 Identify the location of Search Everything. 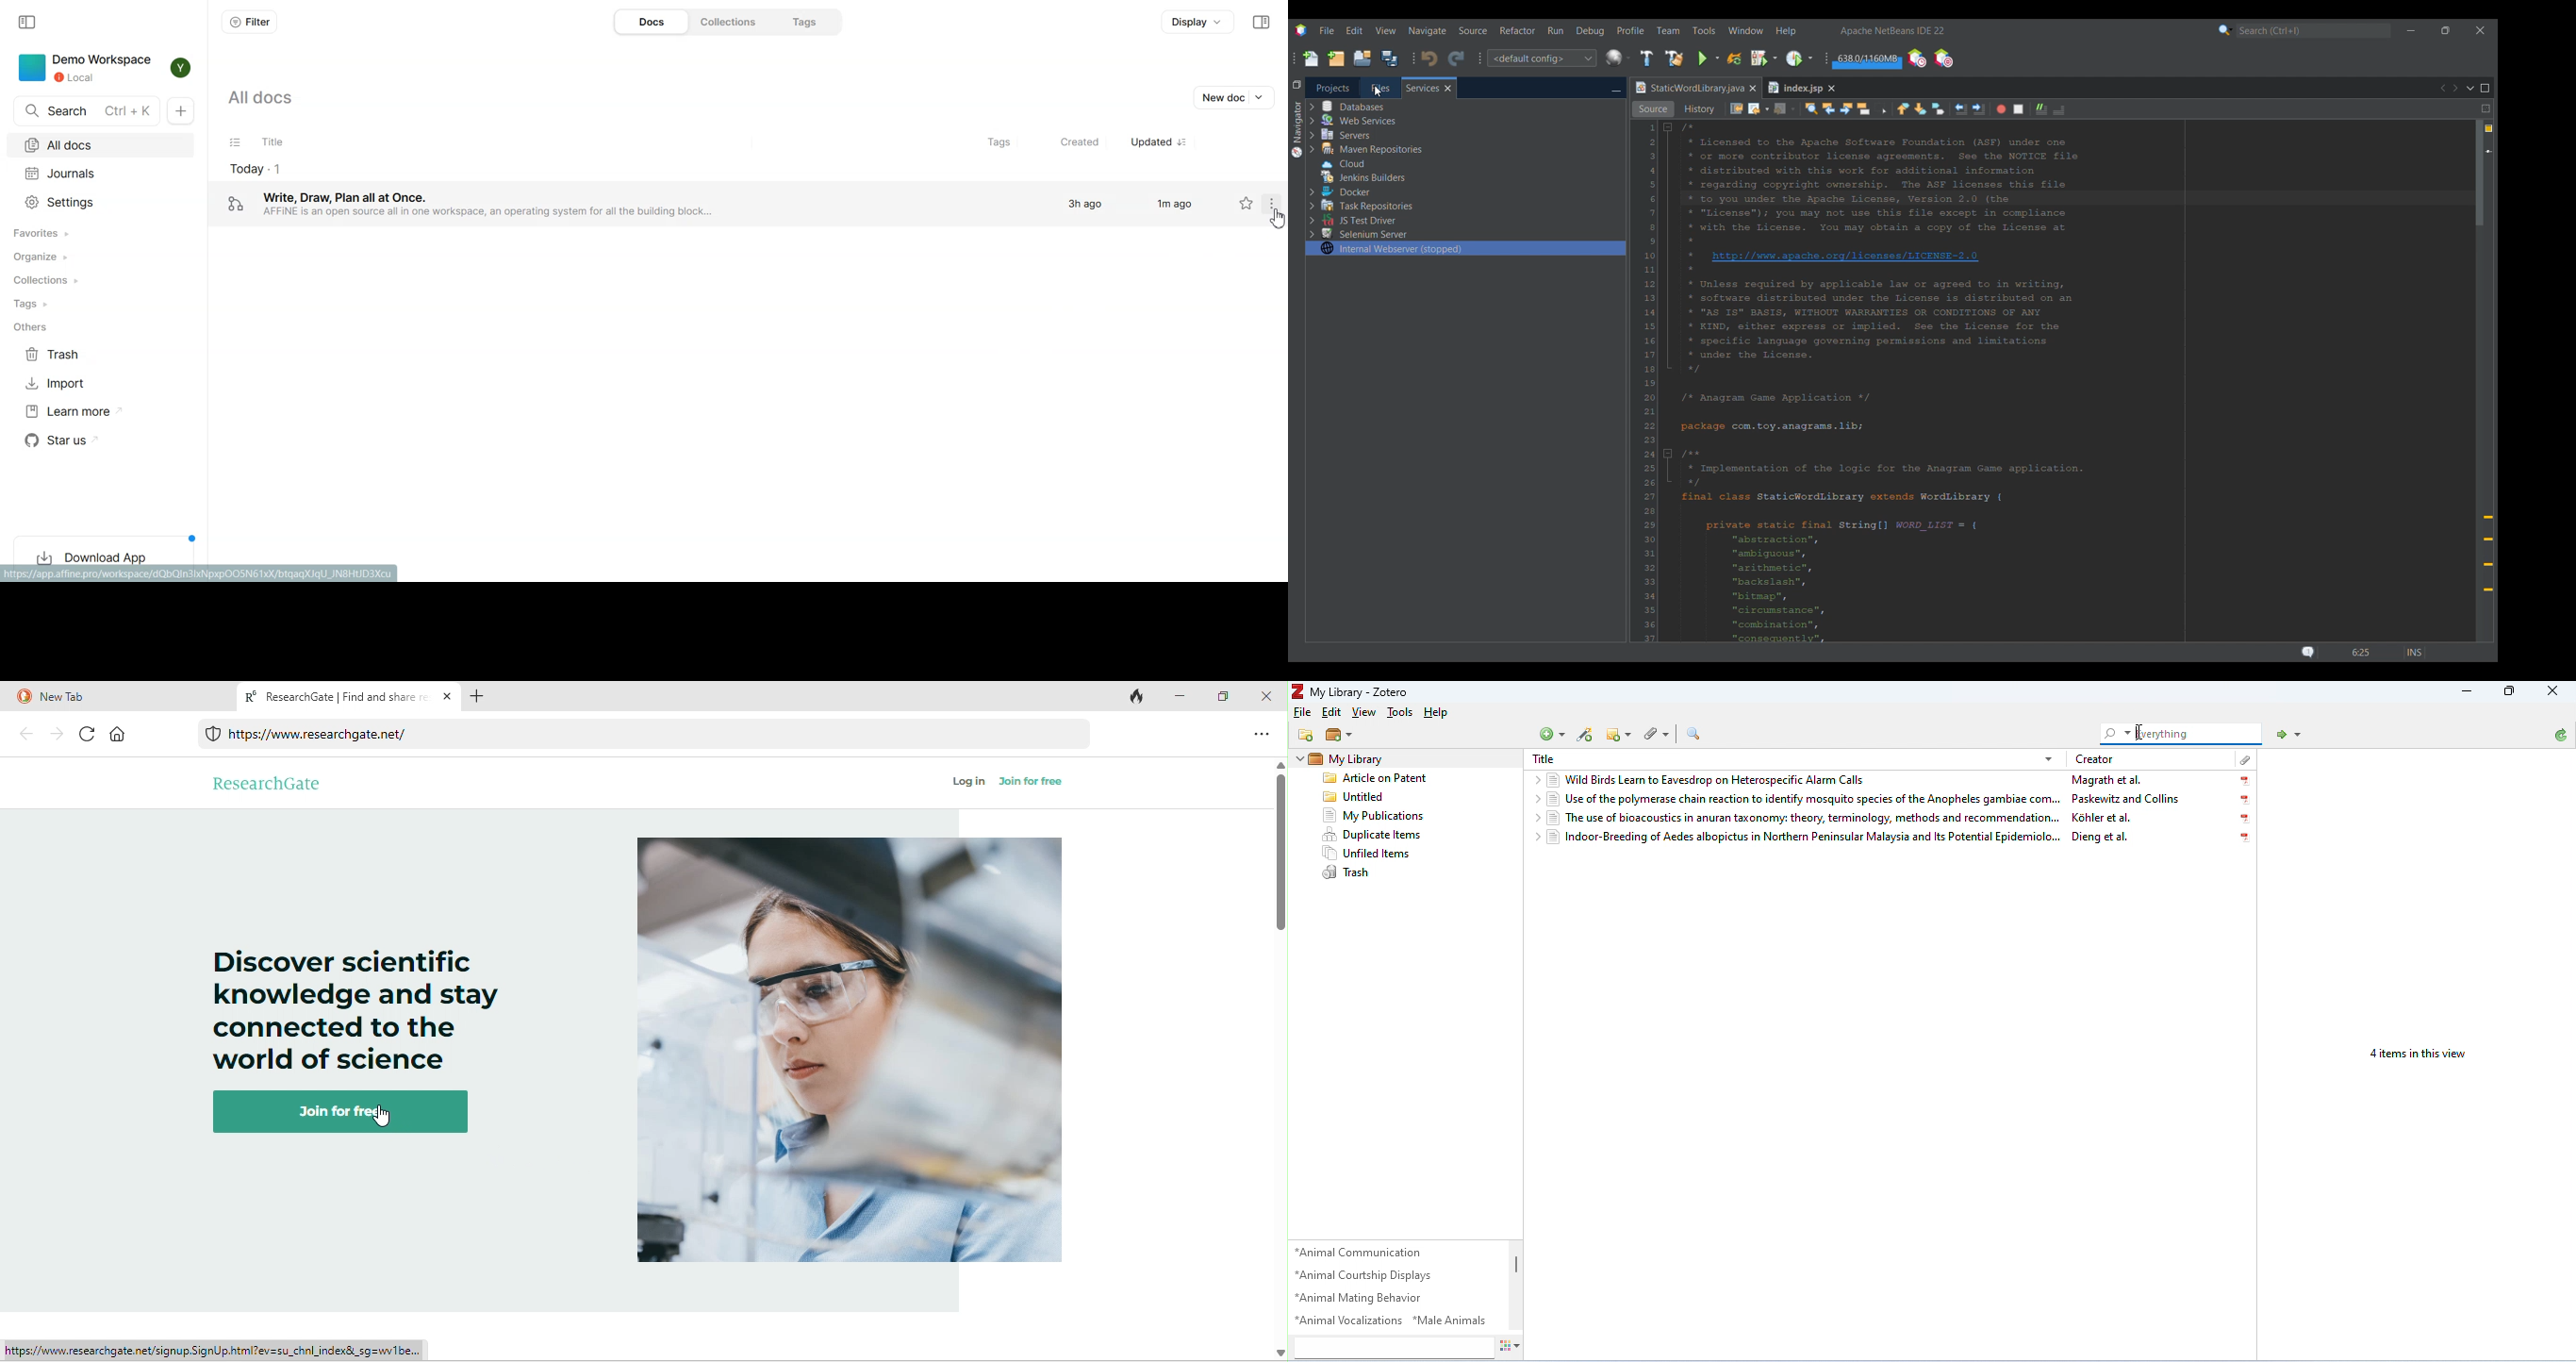
(2182, 734).